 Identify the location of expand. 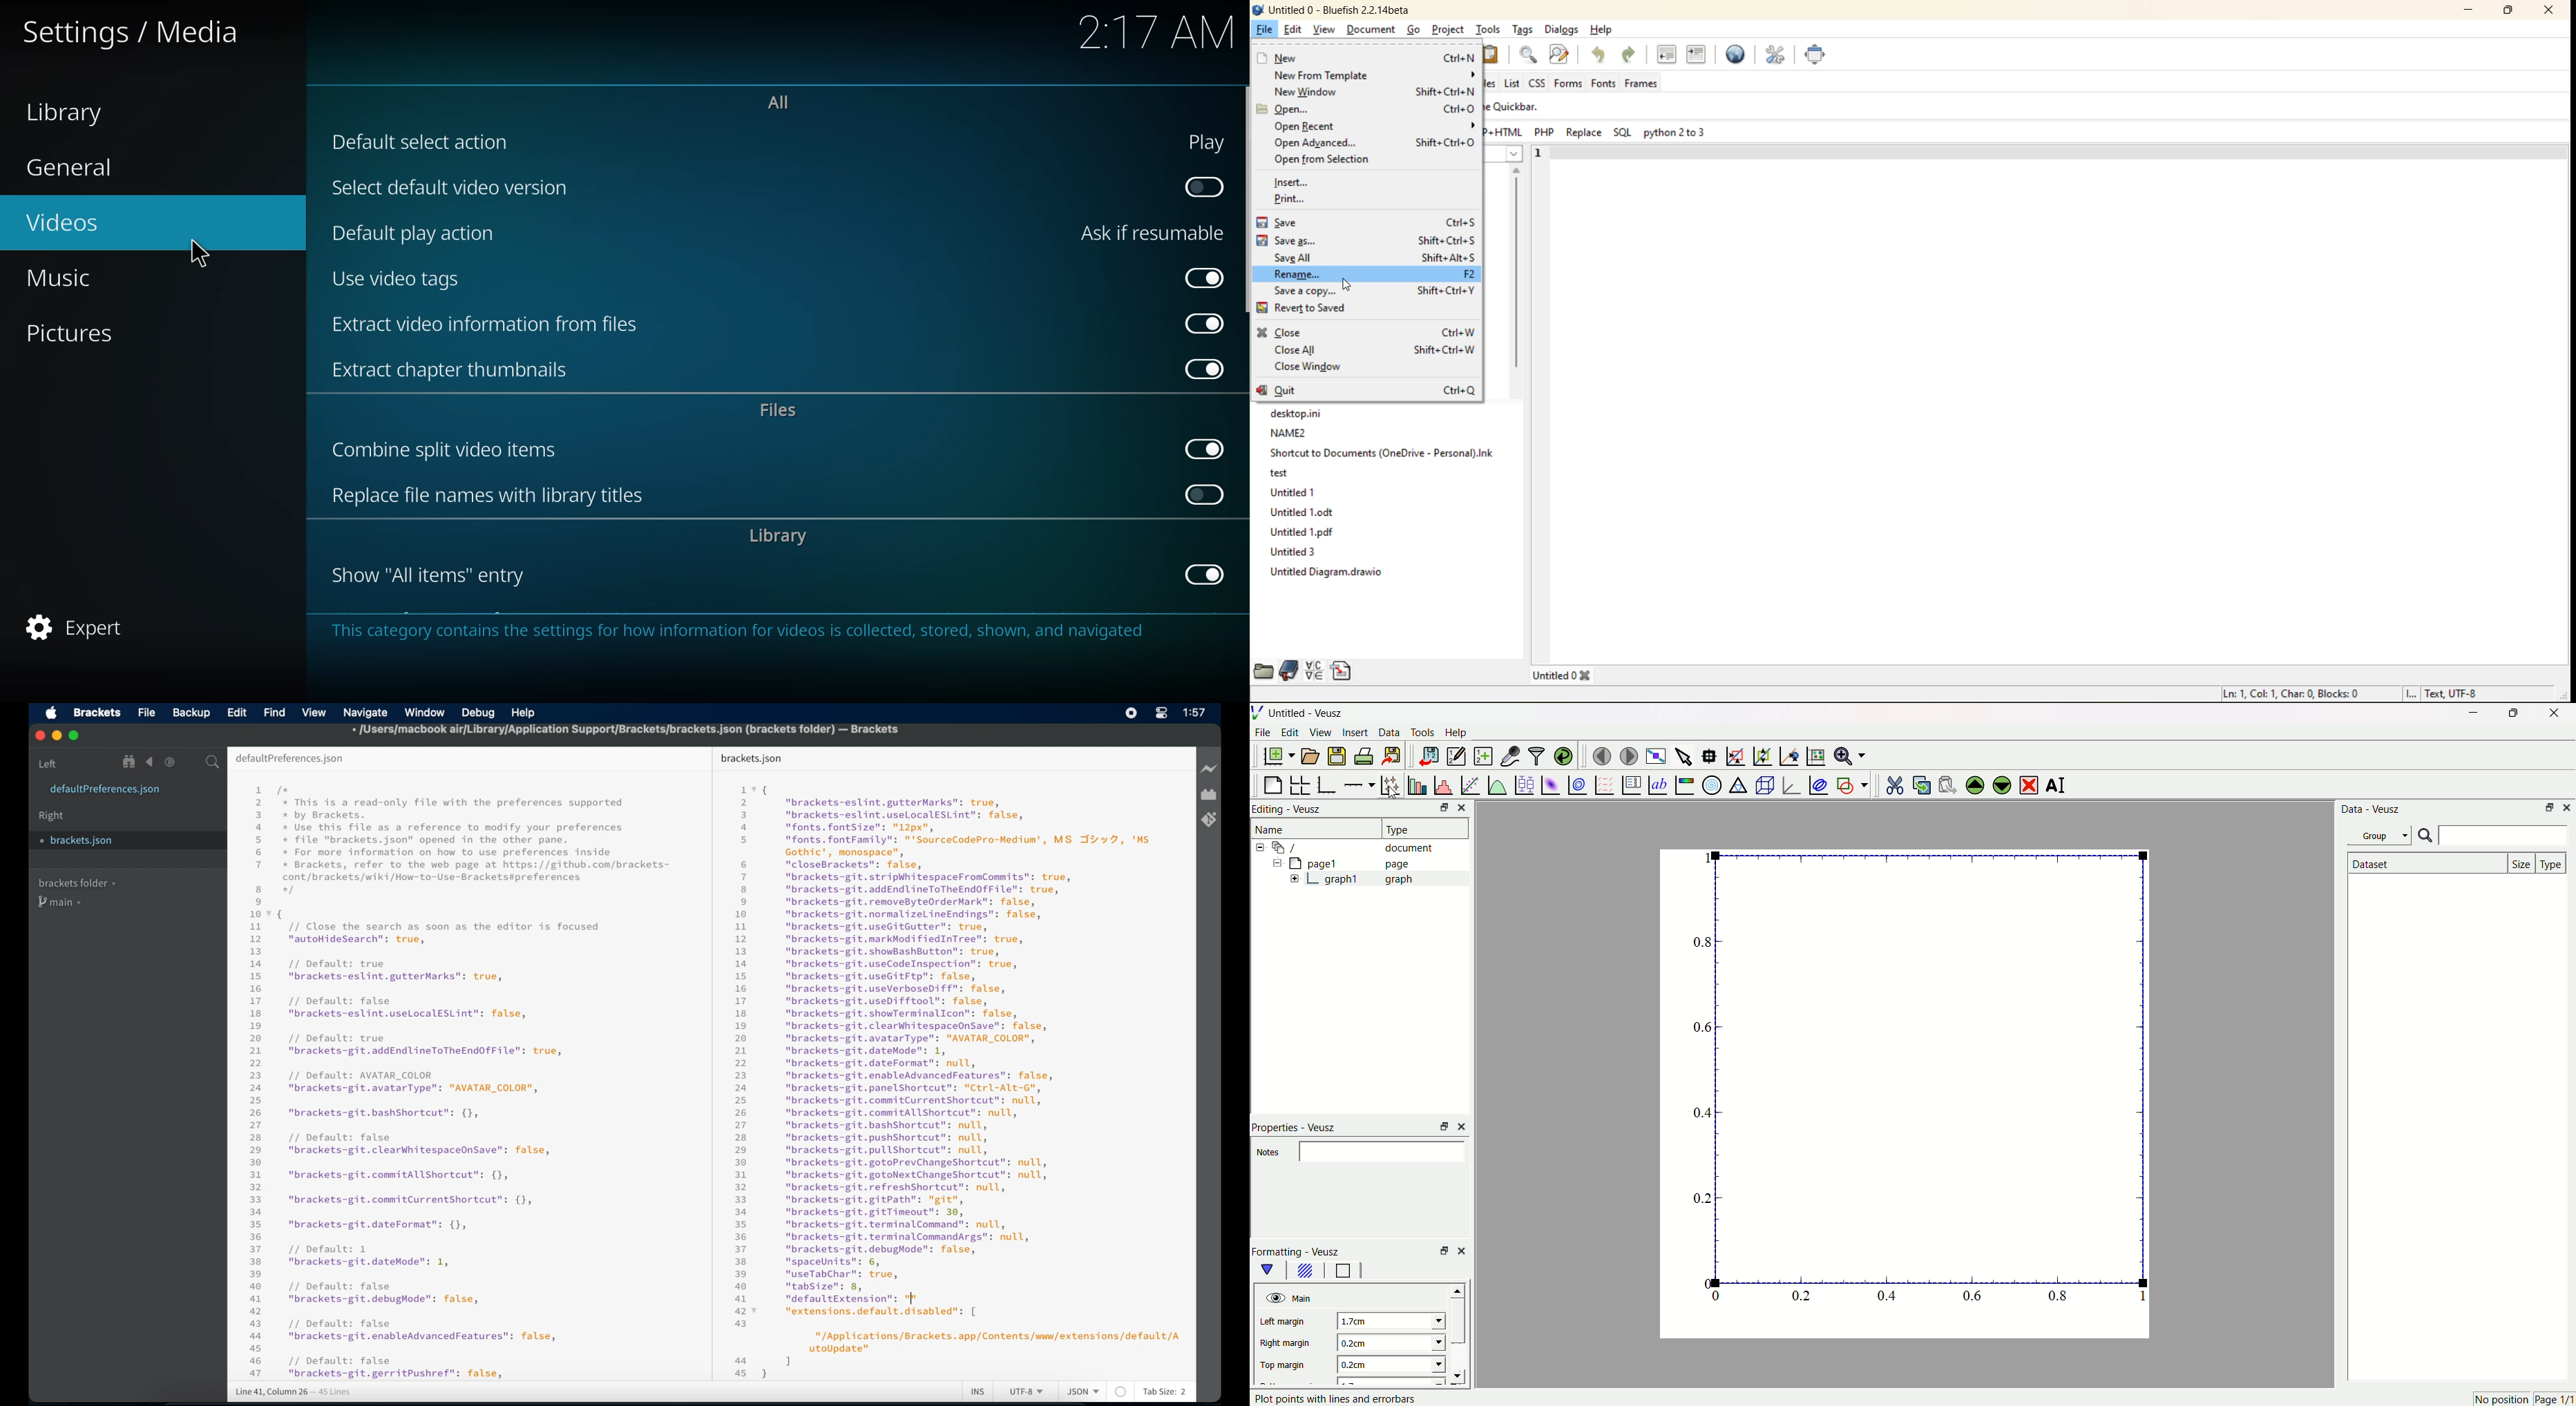
(1295, 879).